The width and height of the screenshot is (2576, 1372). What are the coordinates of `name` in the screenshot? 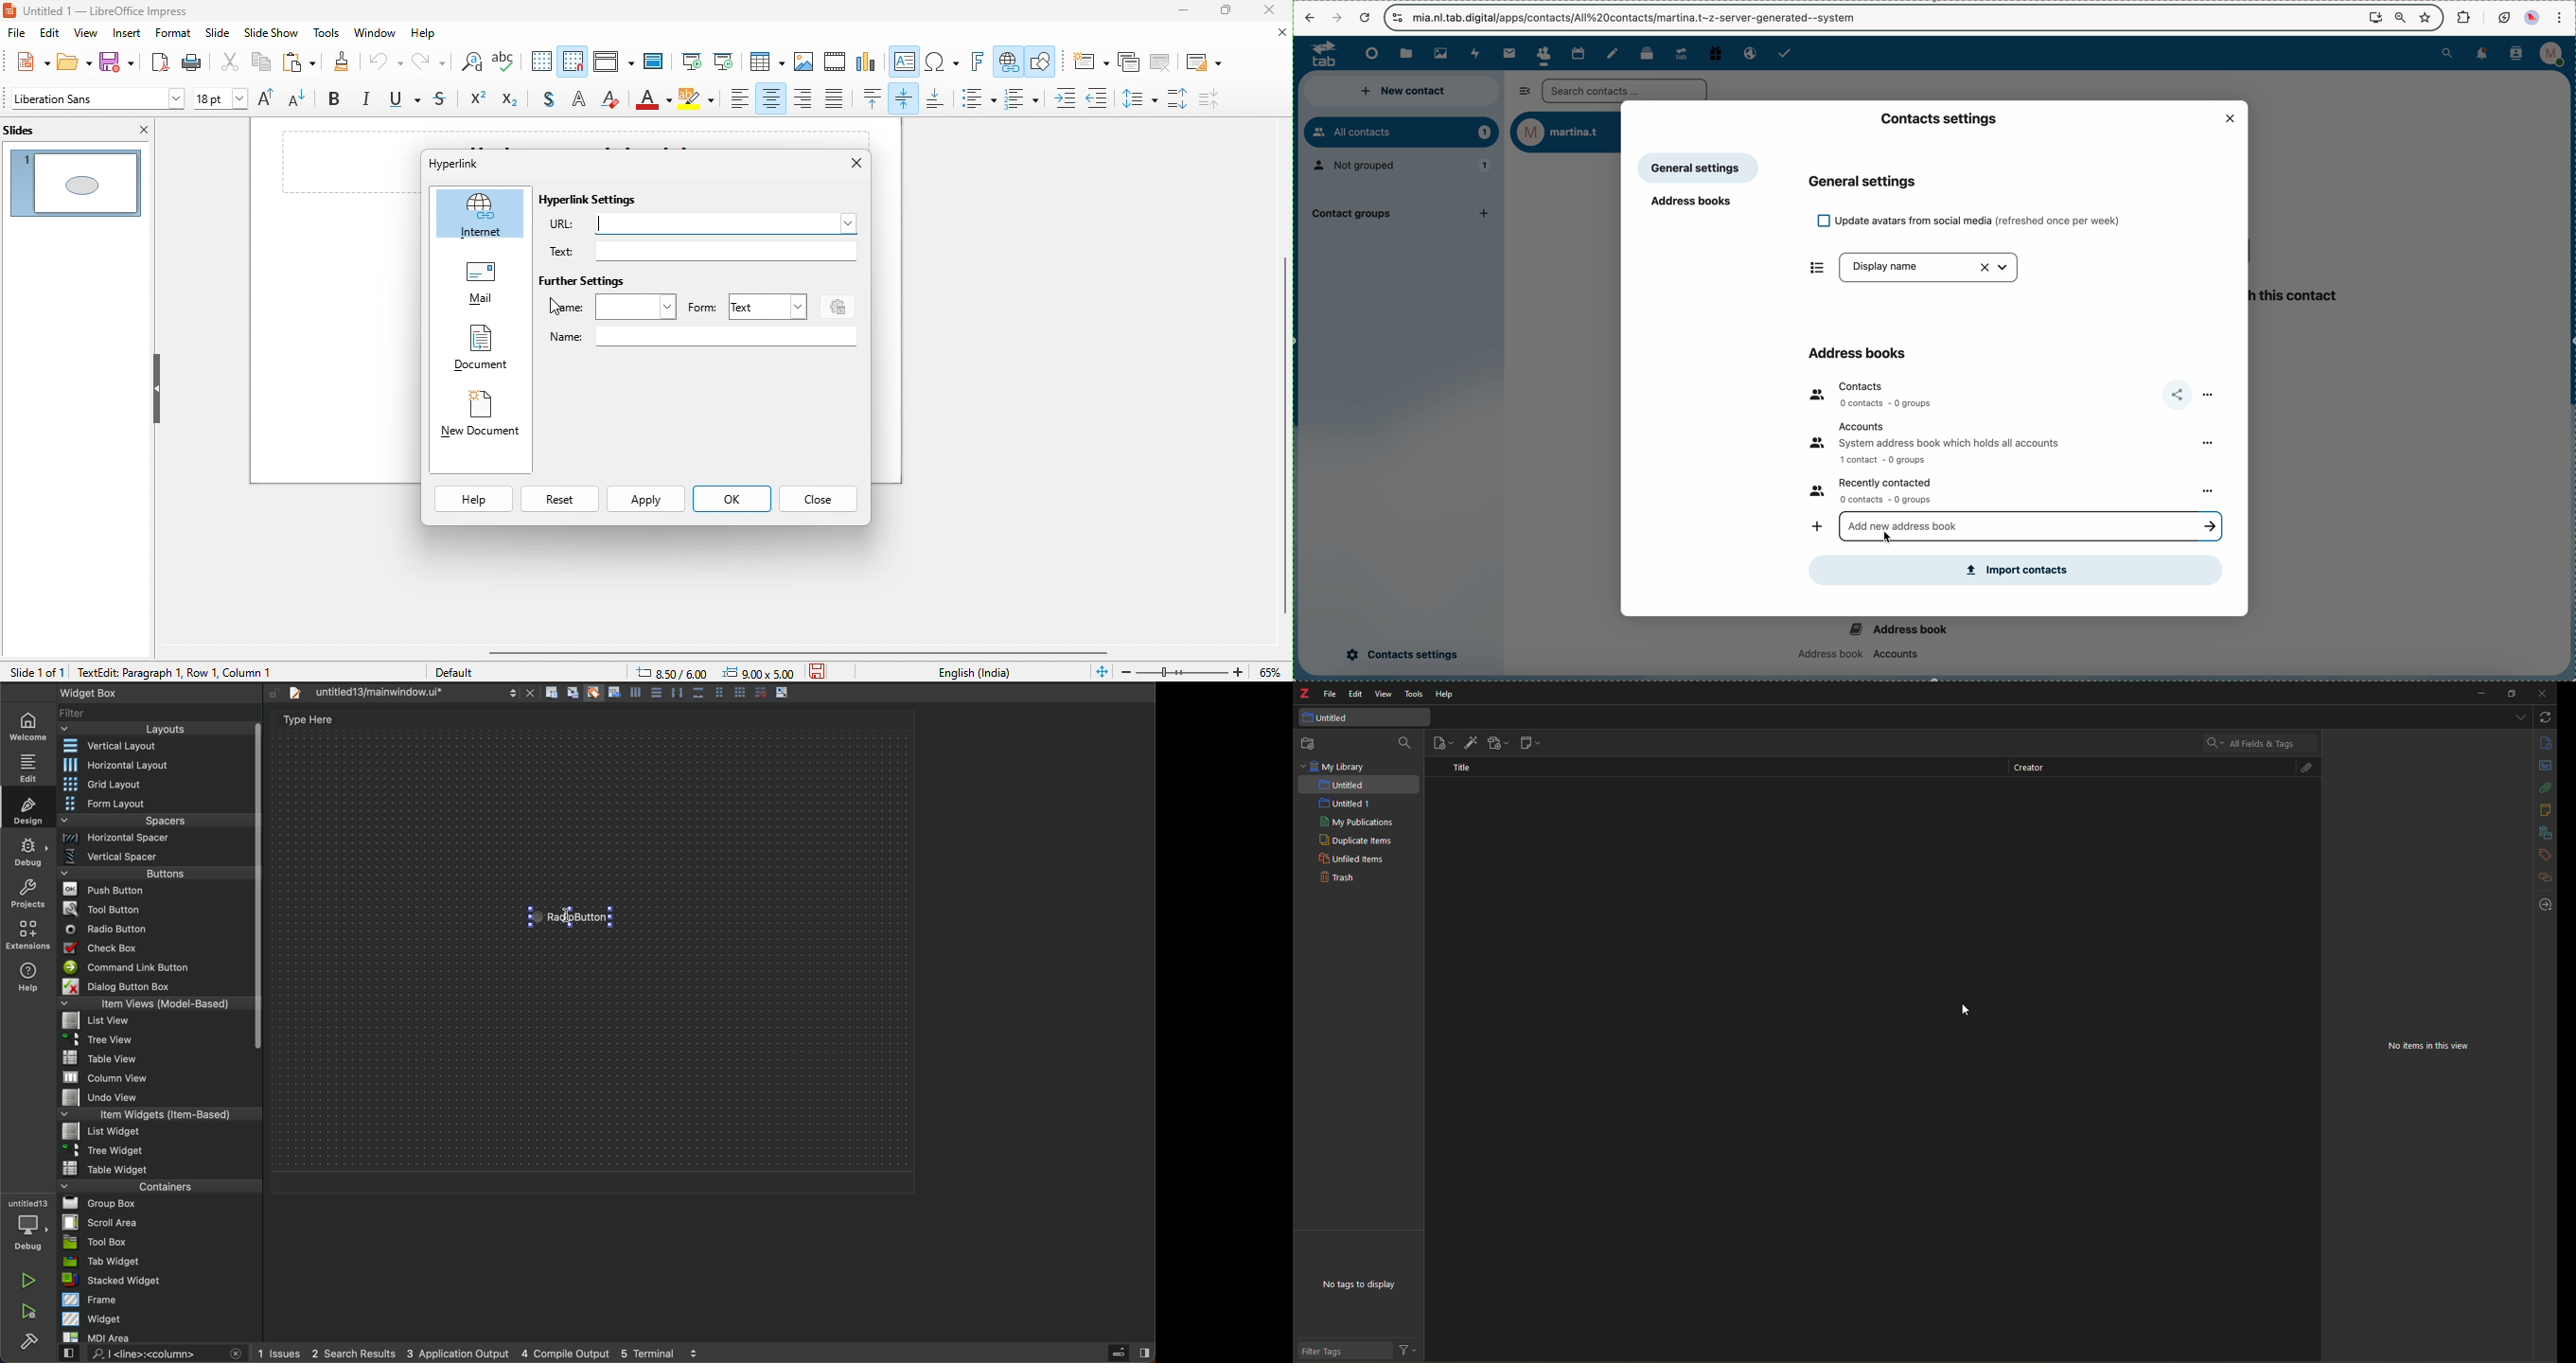 It's located at (702, 337).